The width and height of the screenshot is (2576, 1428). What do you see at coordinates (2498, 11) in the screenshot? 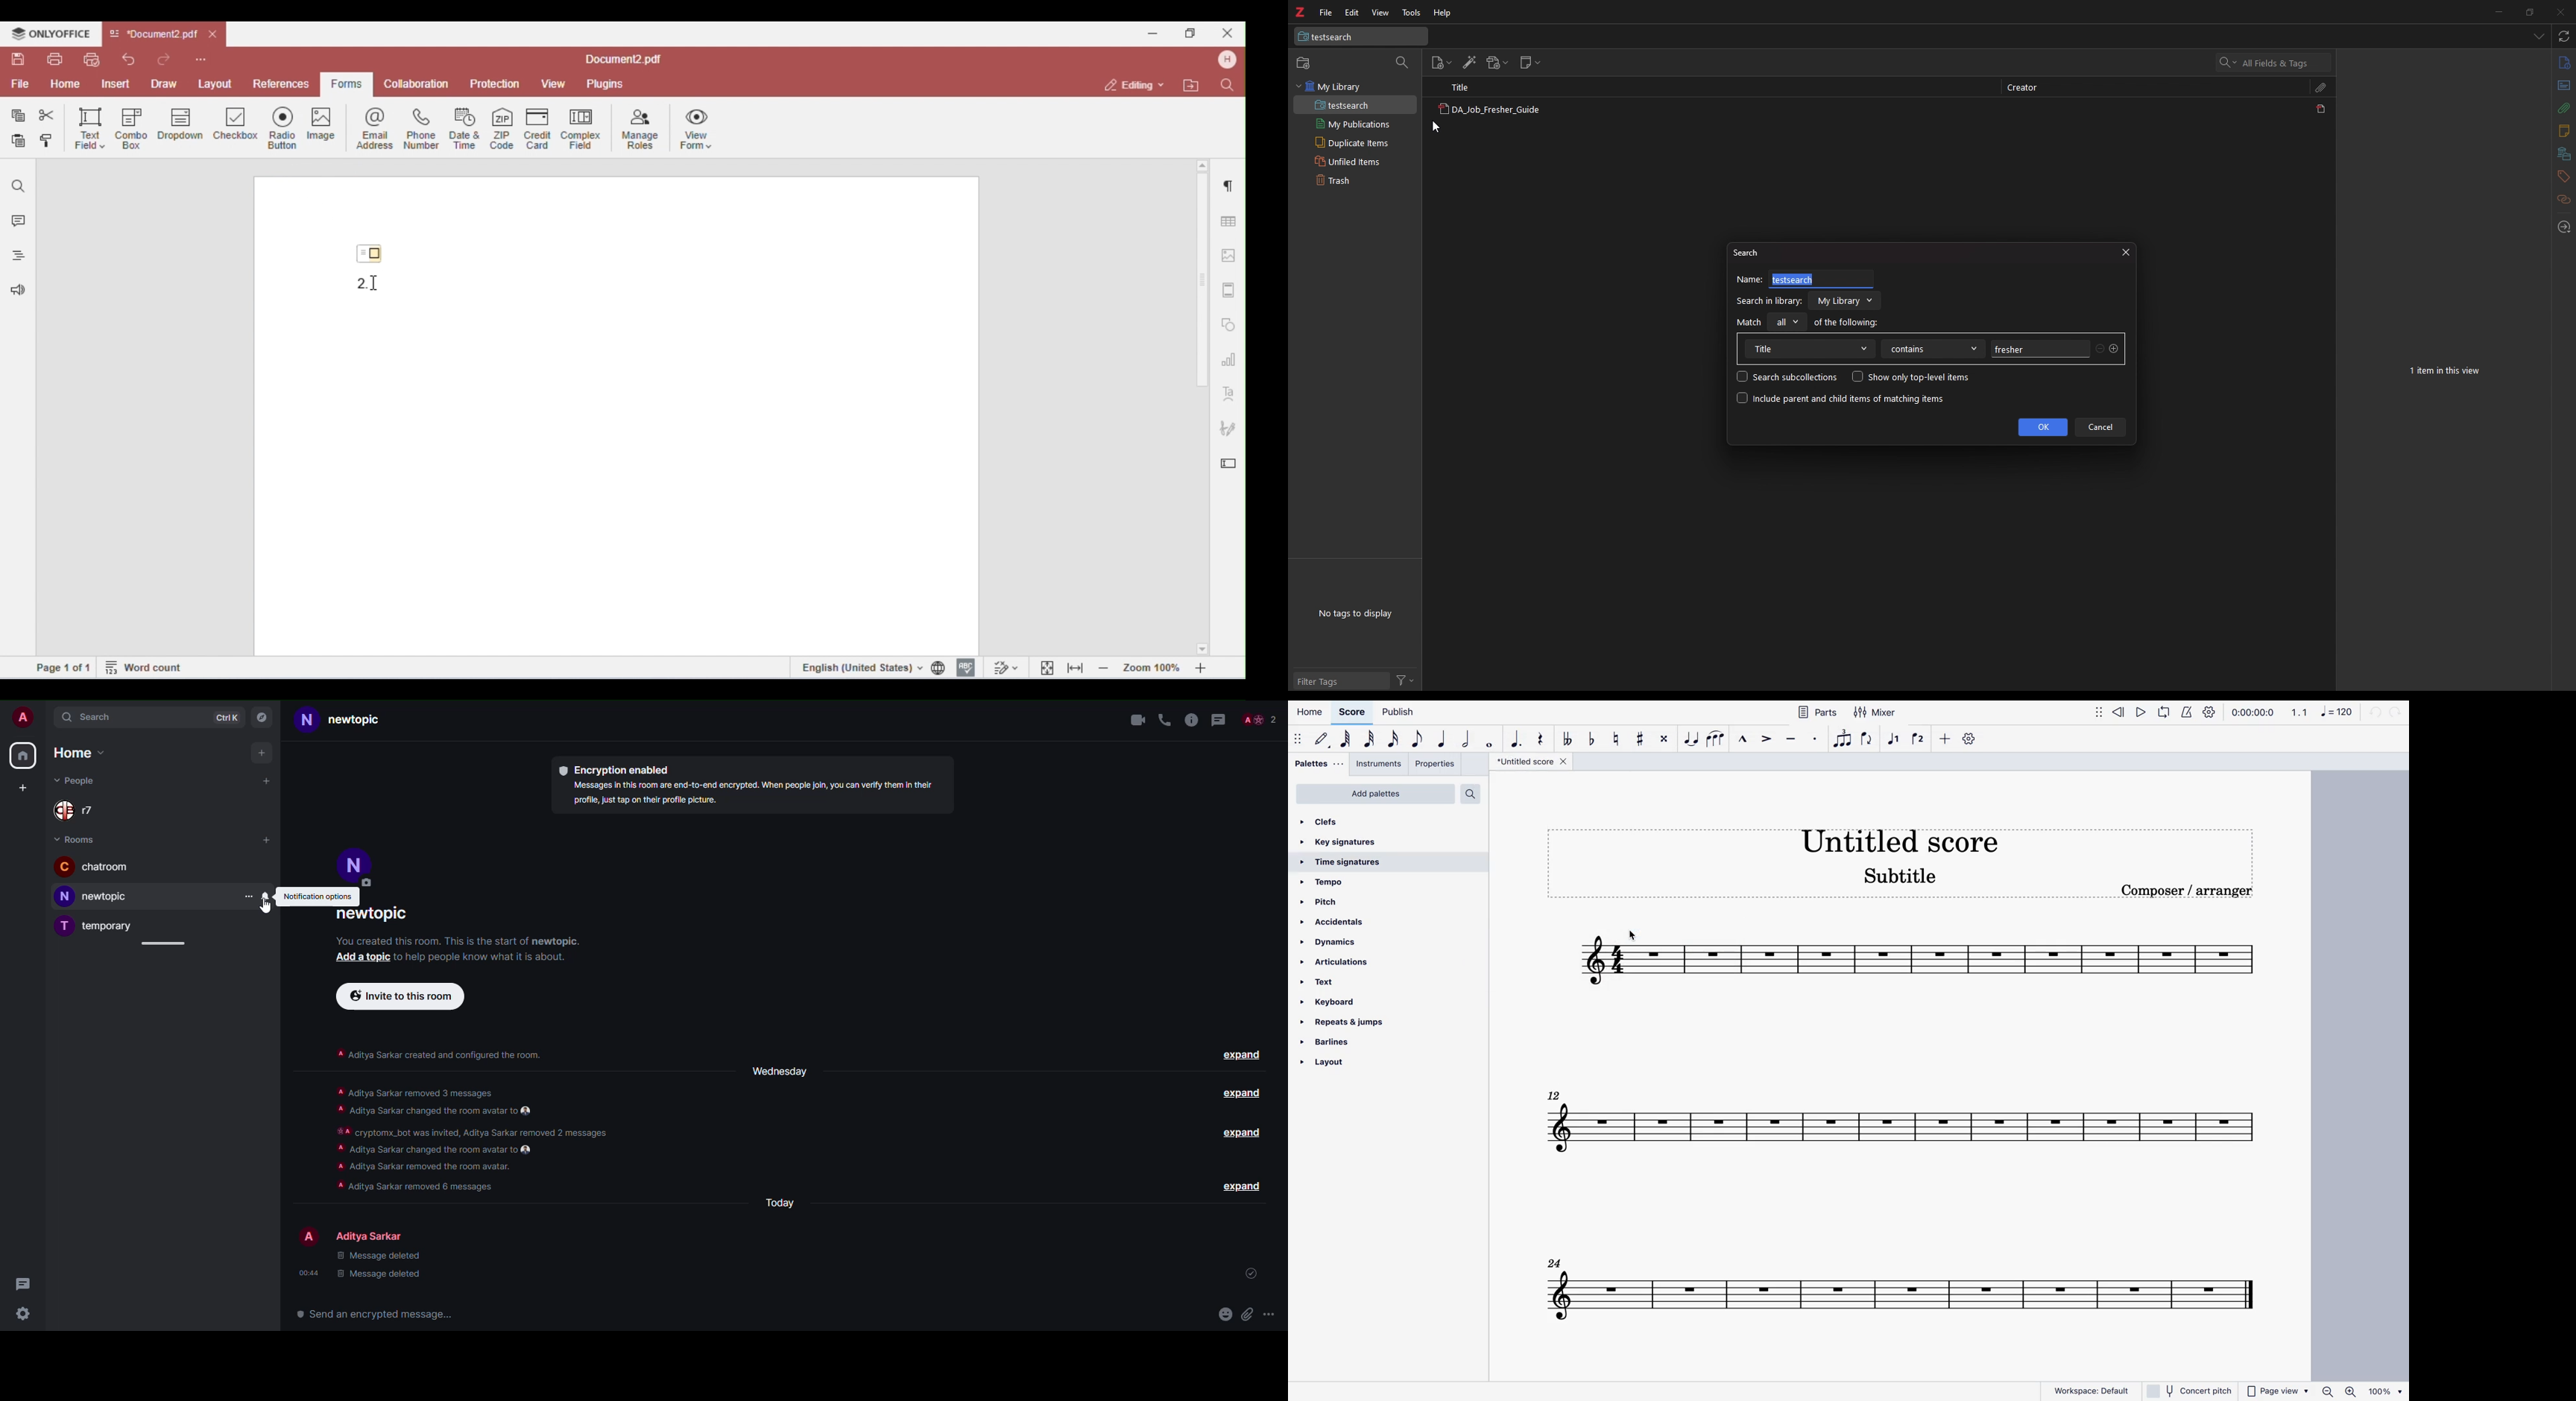
I see `minimize` at bounding box center [2498, 11].